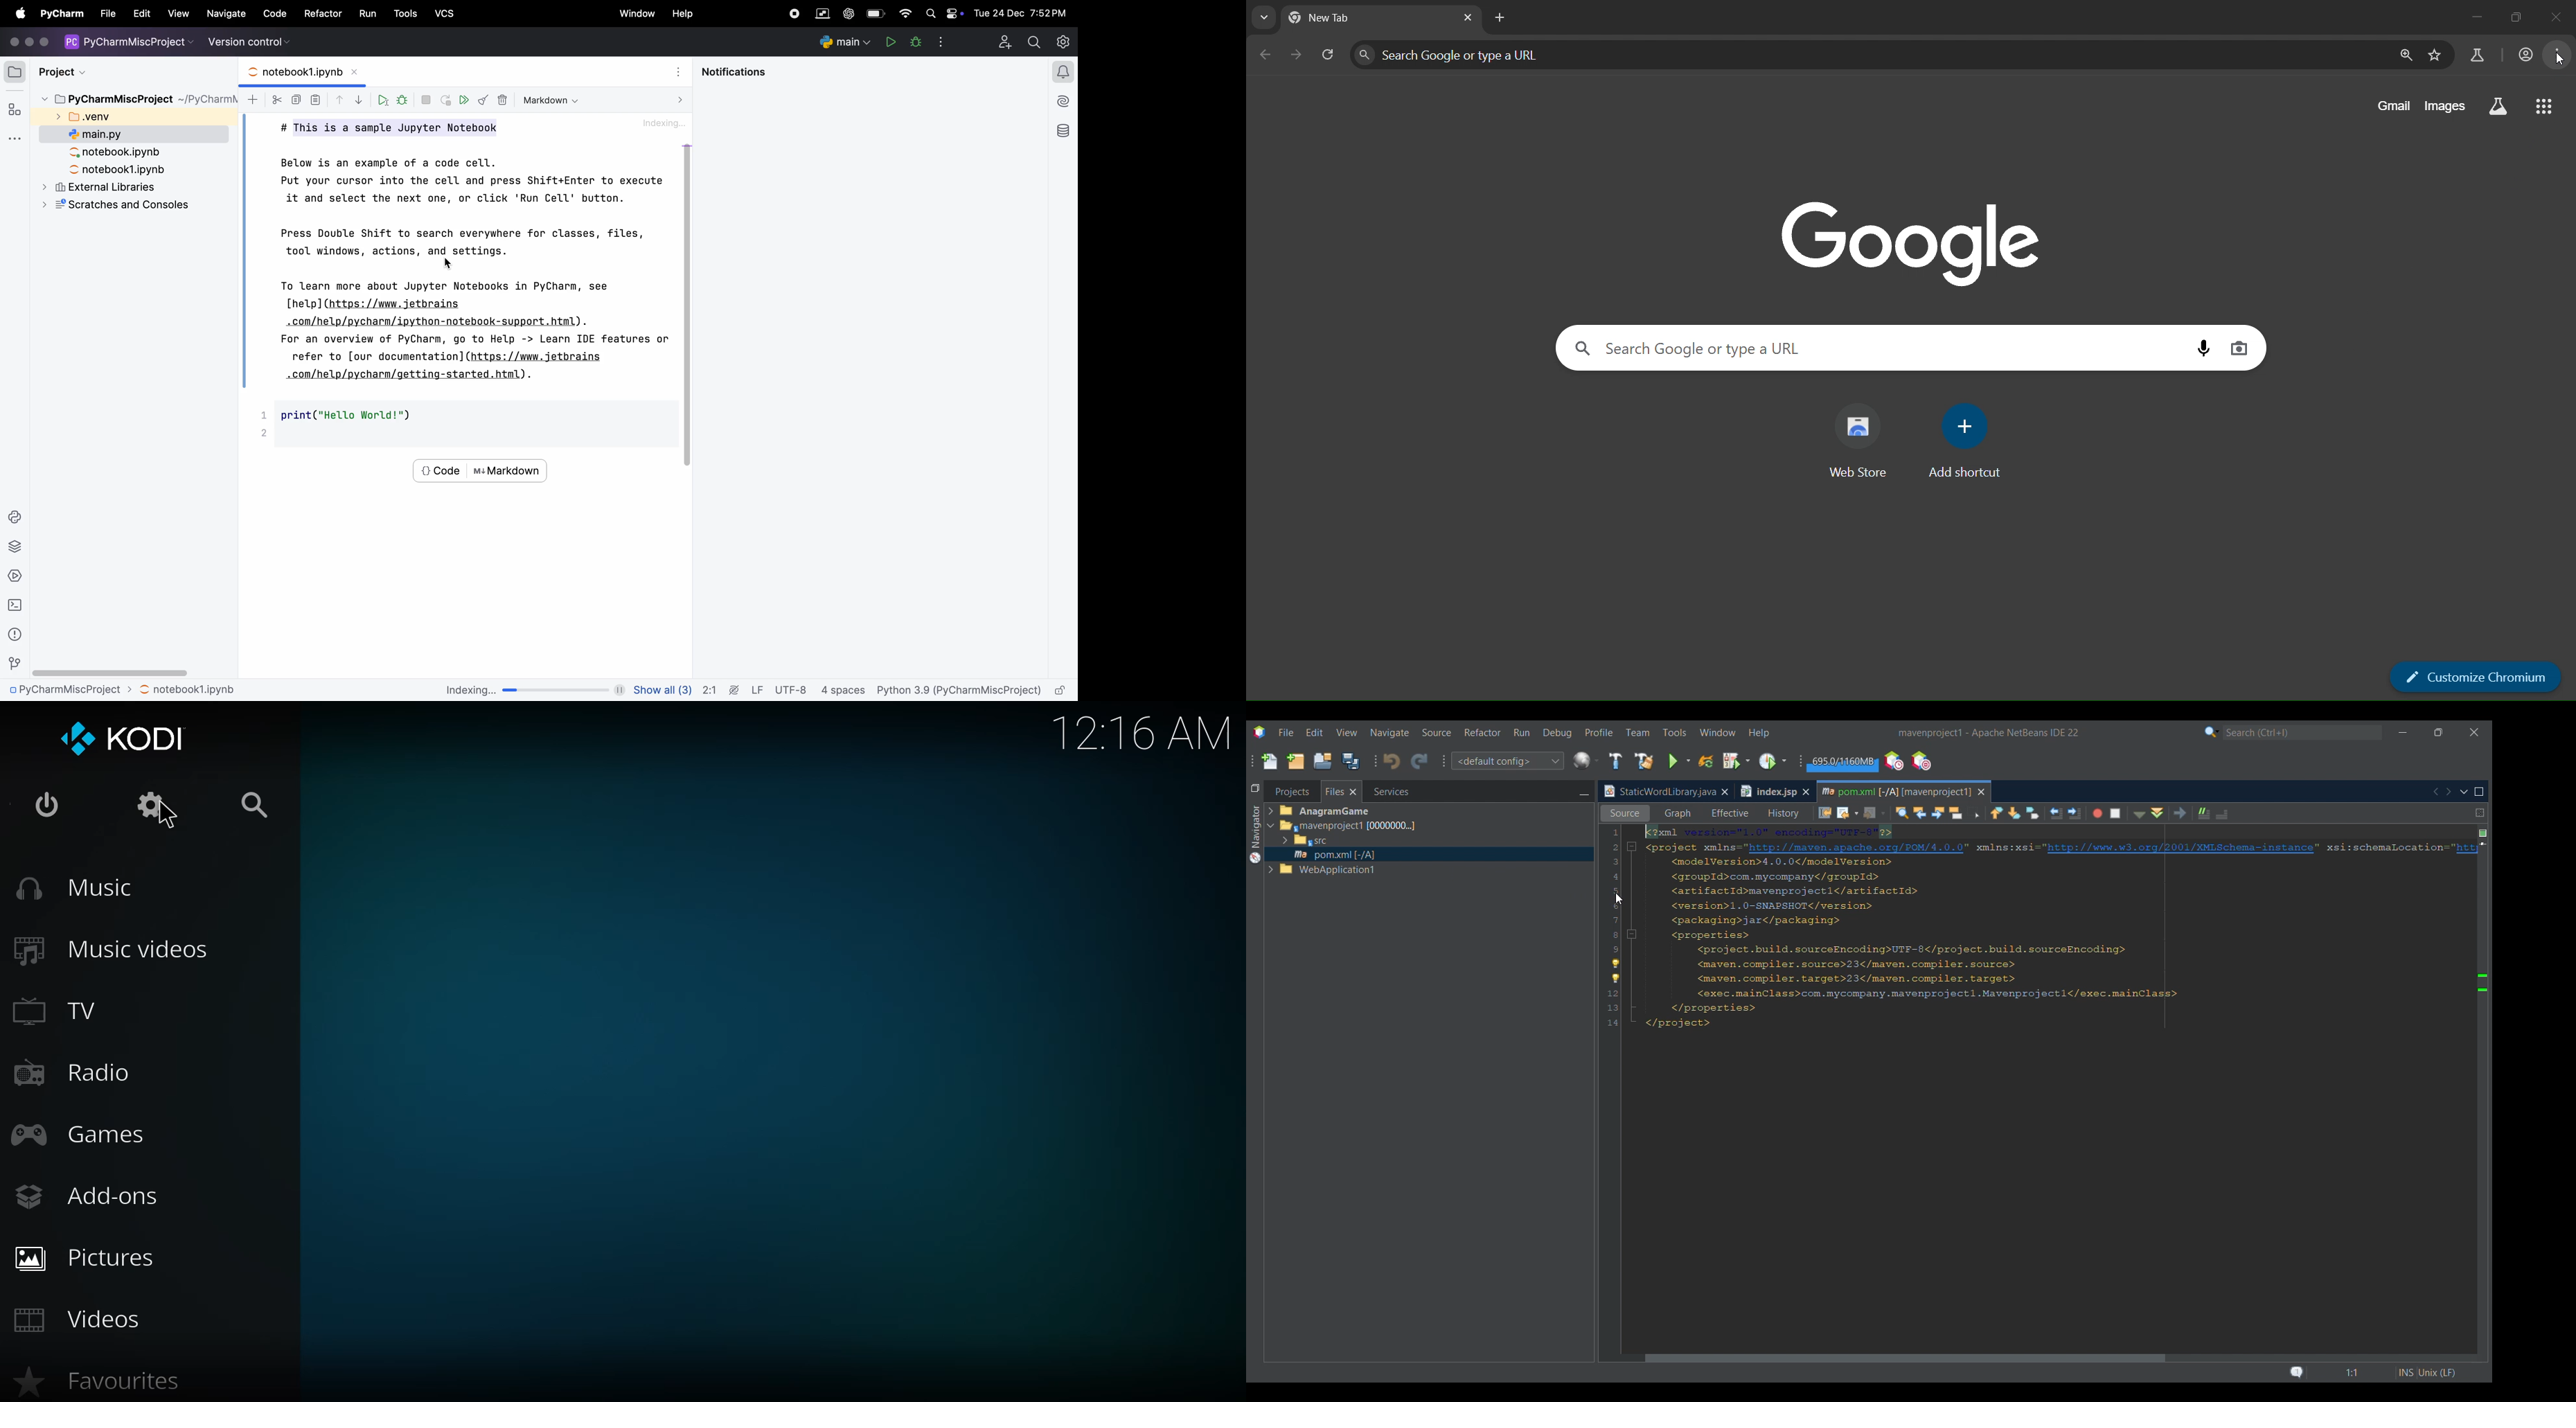 Image resolution: width=2576 pixels, height=1428 pixels. Describe the element at coordinates (2071, 812) in the screenshot. I see `Shift line right` at that location.